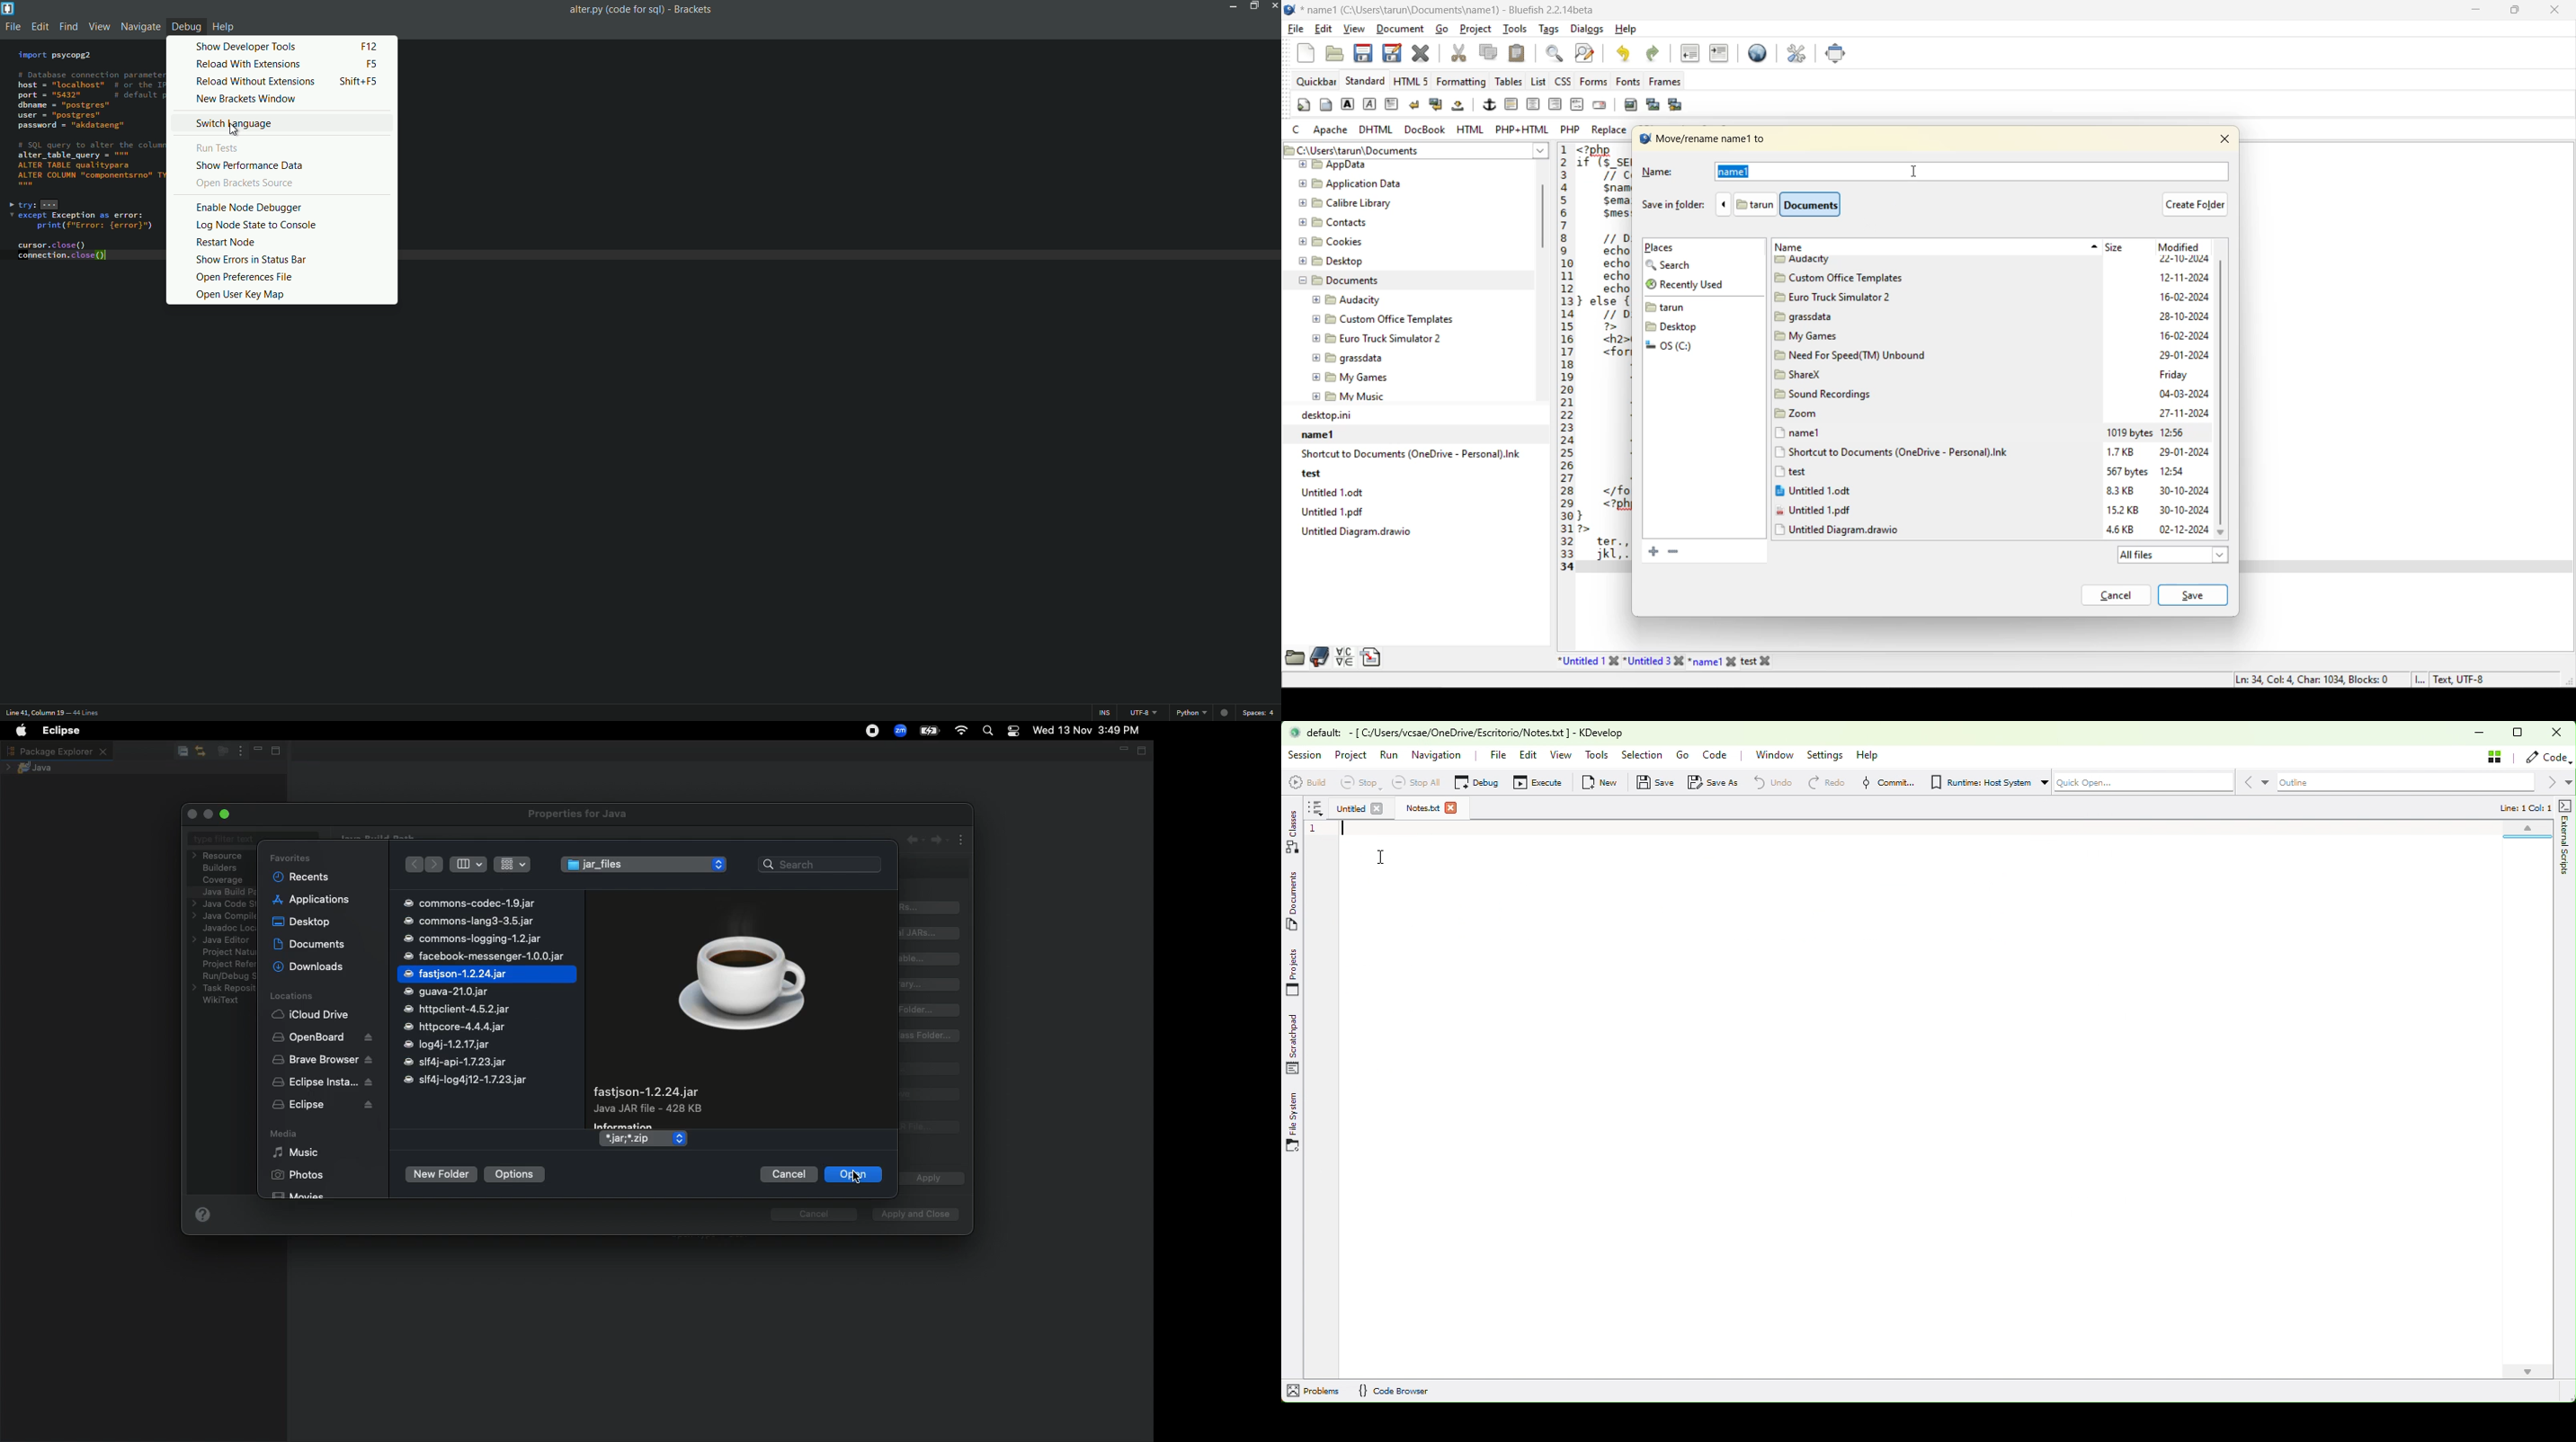 The height and width of the screenshot is (1456, 2576). Describe the element at coordinates (255, 226) in the screenshot. I see `Log node state to console` at that location.